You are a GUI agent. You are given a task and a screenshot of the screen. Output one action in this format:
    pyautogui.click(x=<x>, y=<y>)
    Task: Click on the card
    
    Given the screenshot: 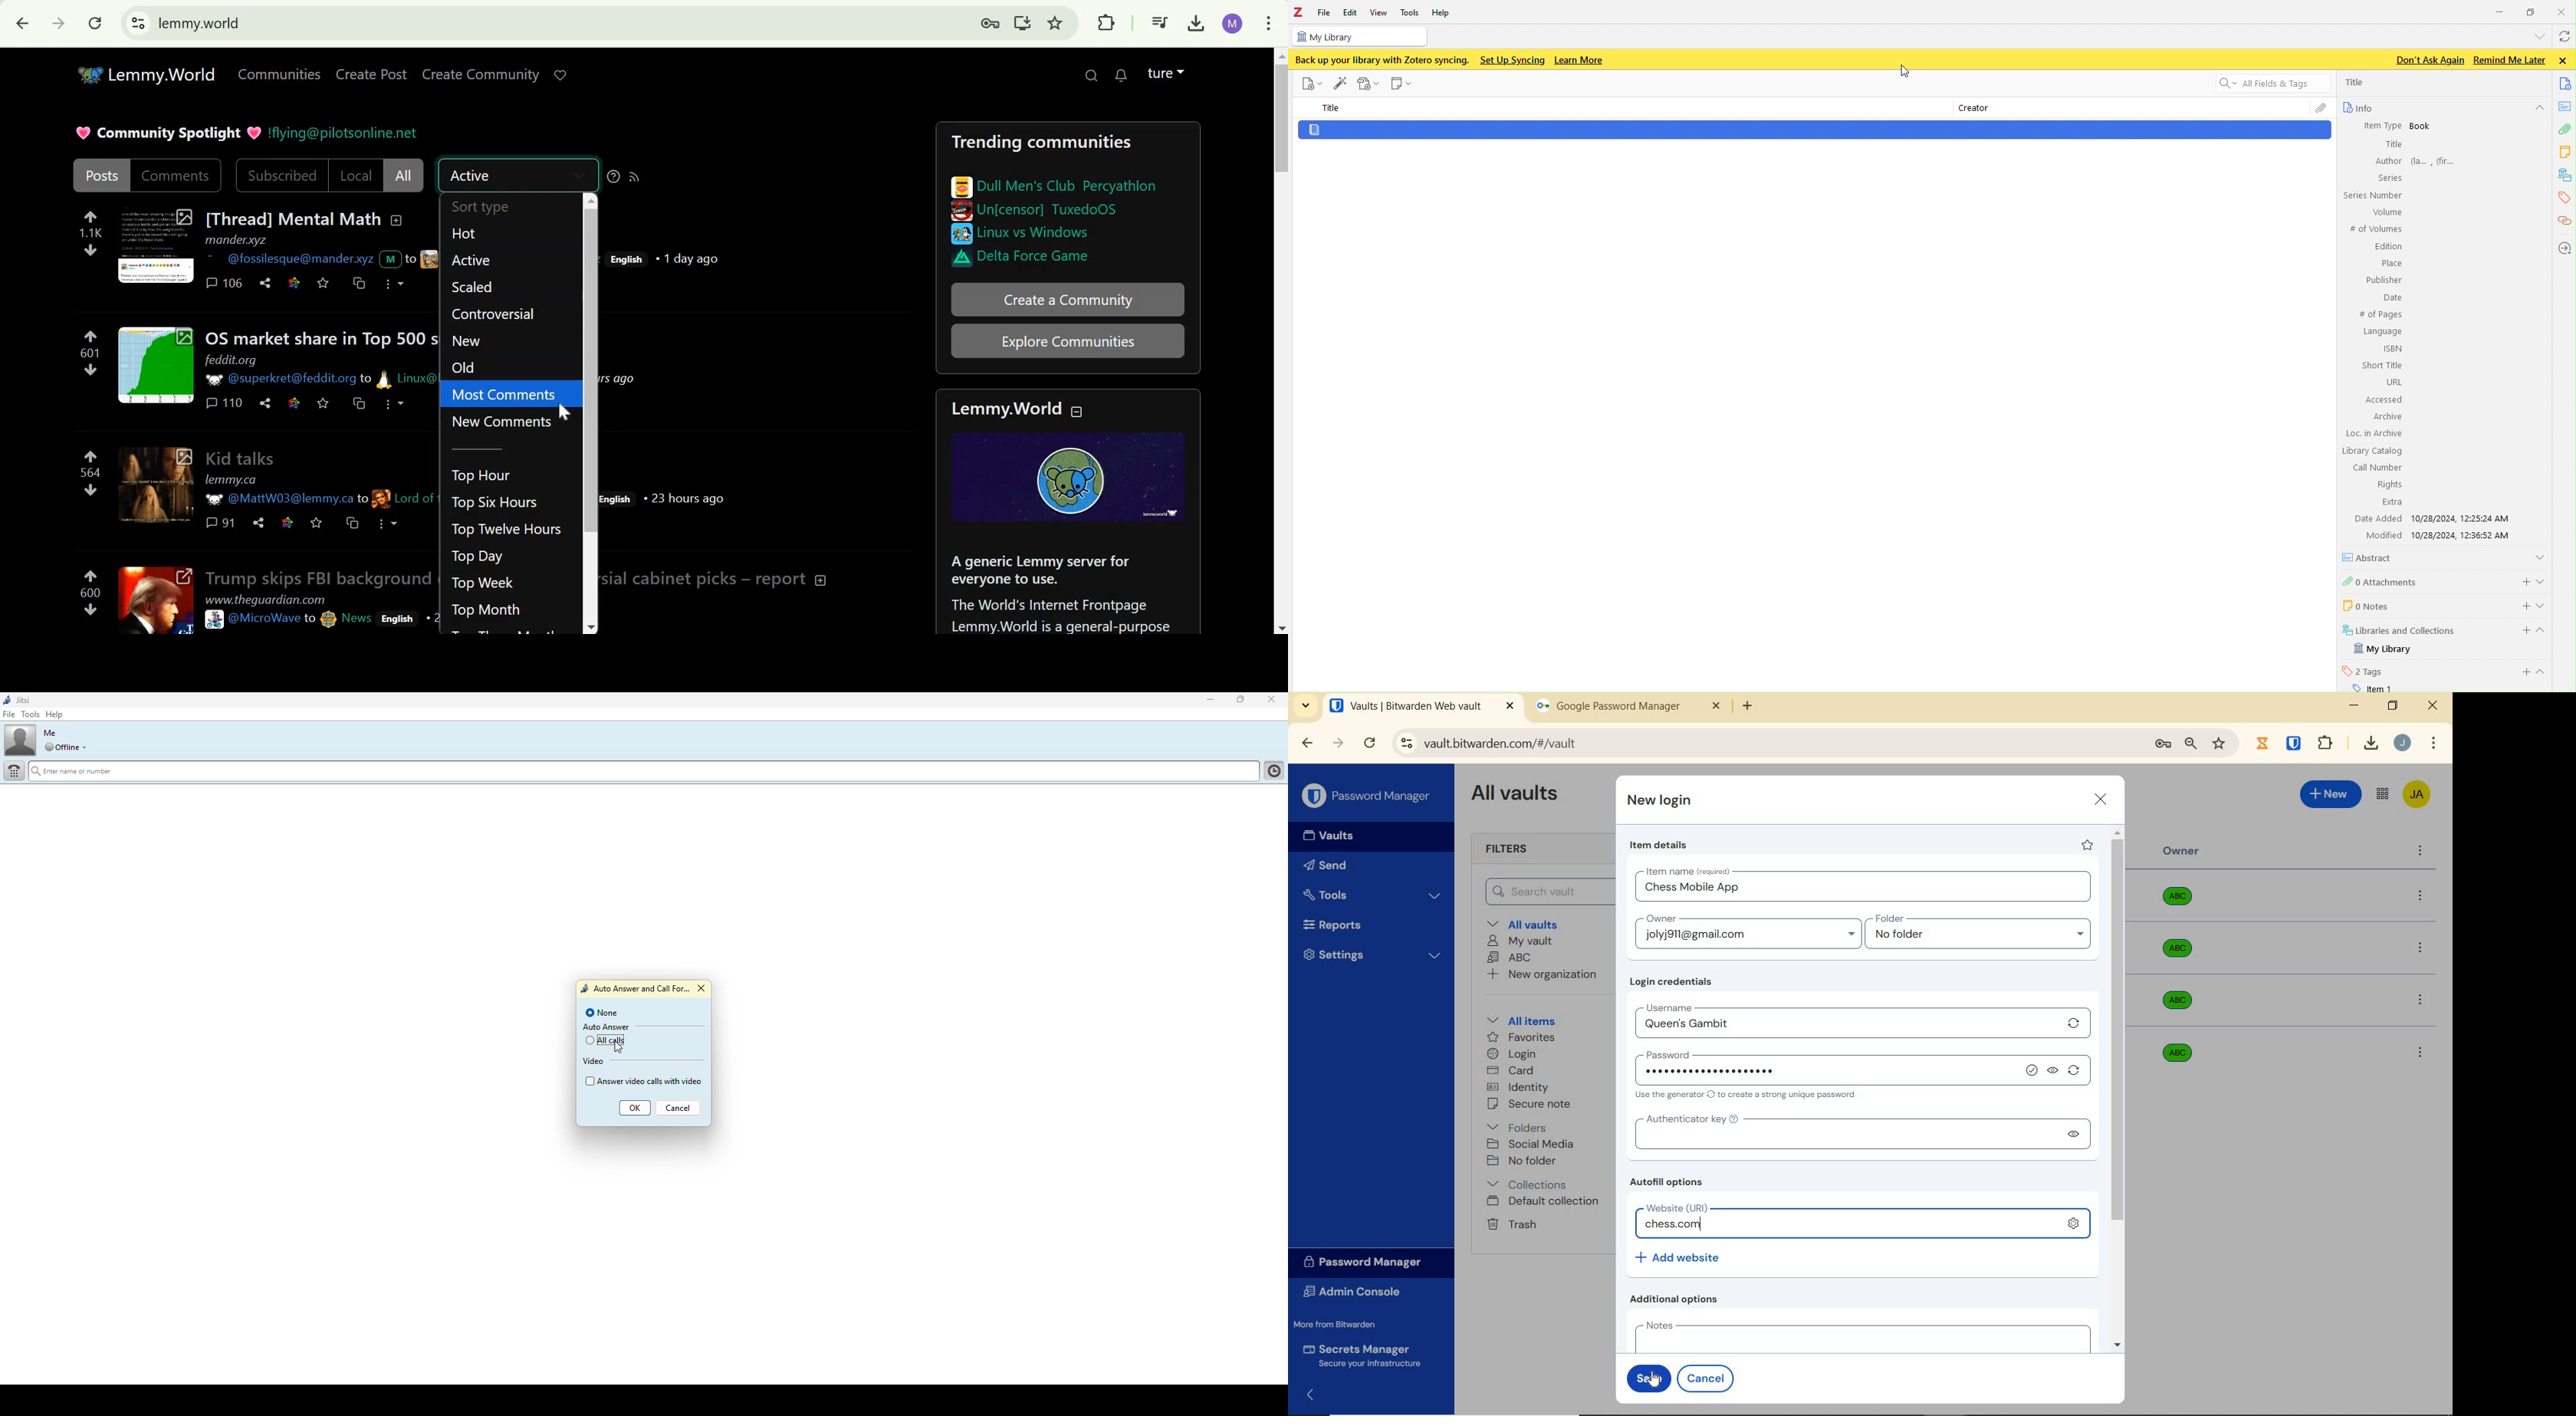 What is the action you would take?
    pyautogui.click(x=1510, y=1071)
    